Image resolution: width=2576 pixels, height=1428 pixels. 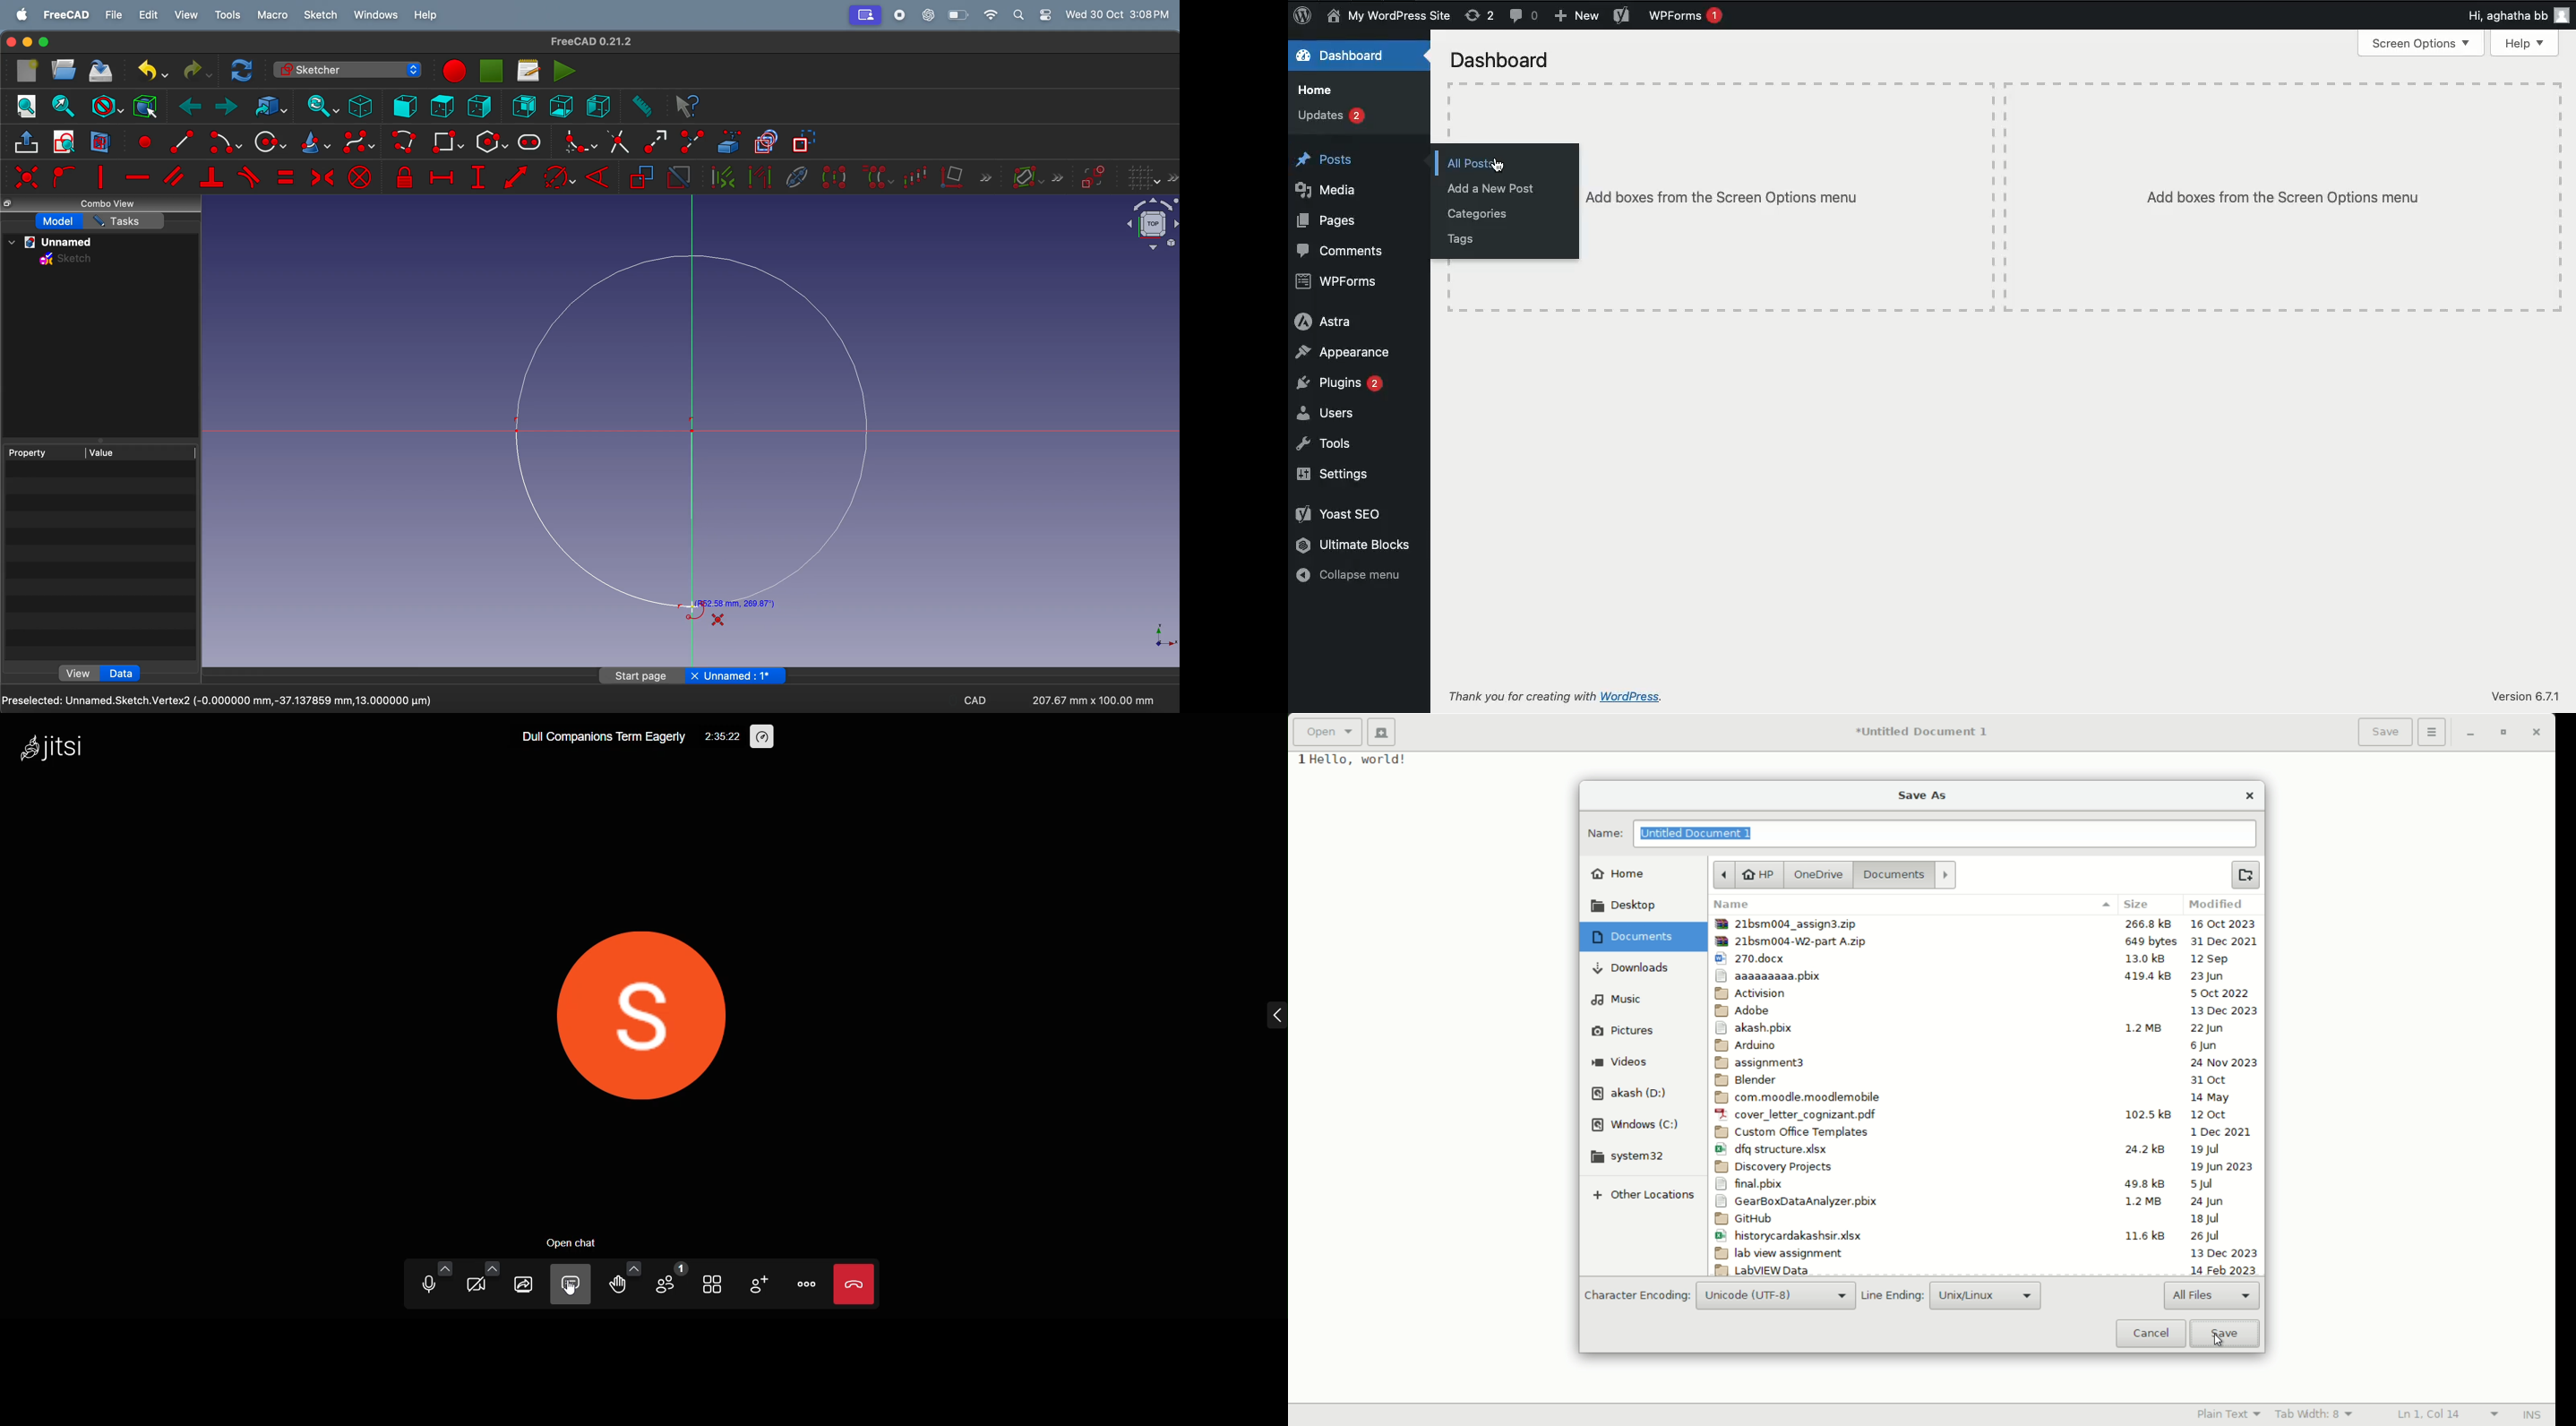 I want to click on Appearance, so click(x=1344, y=351).